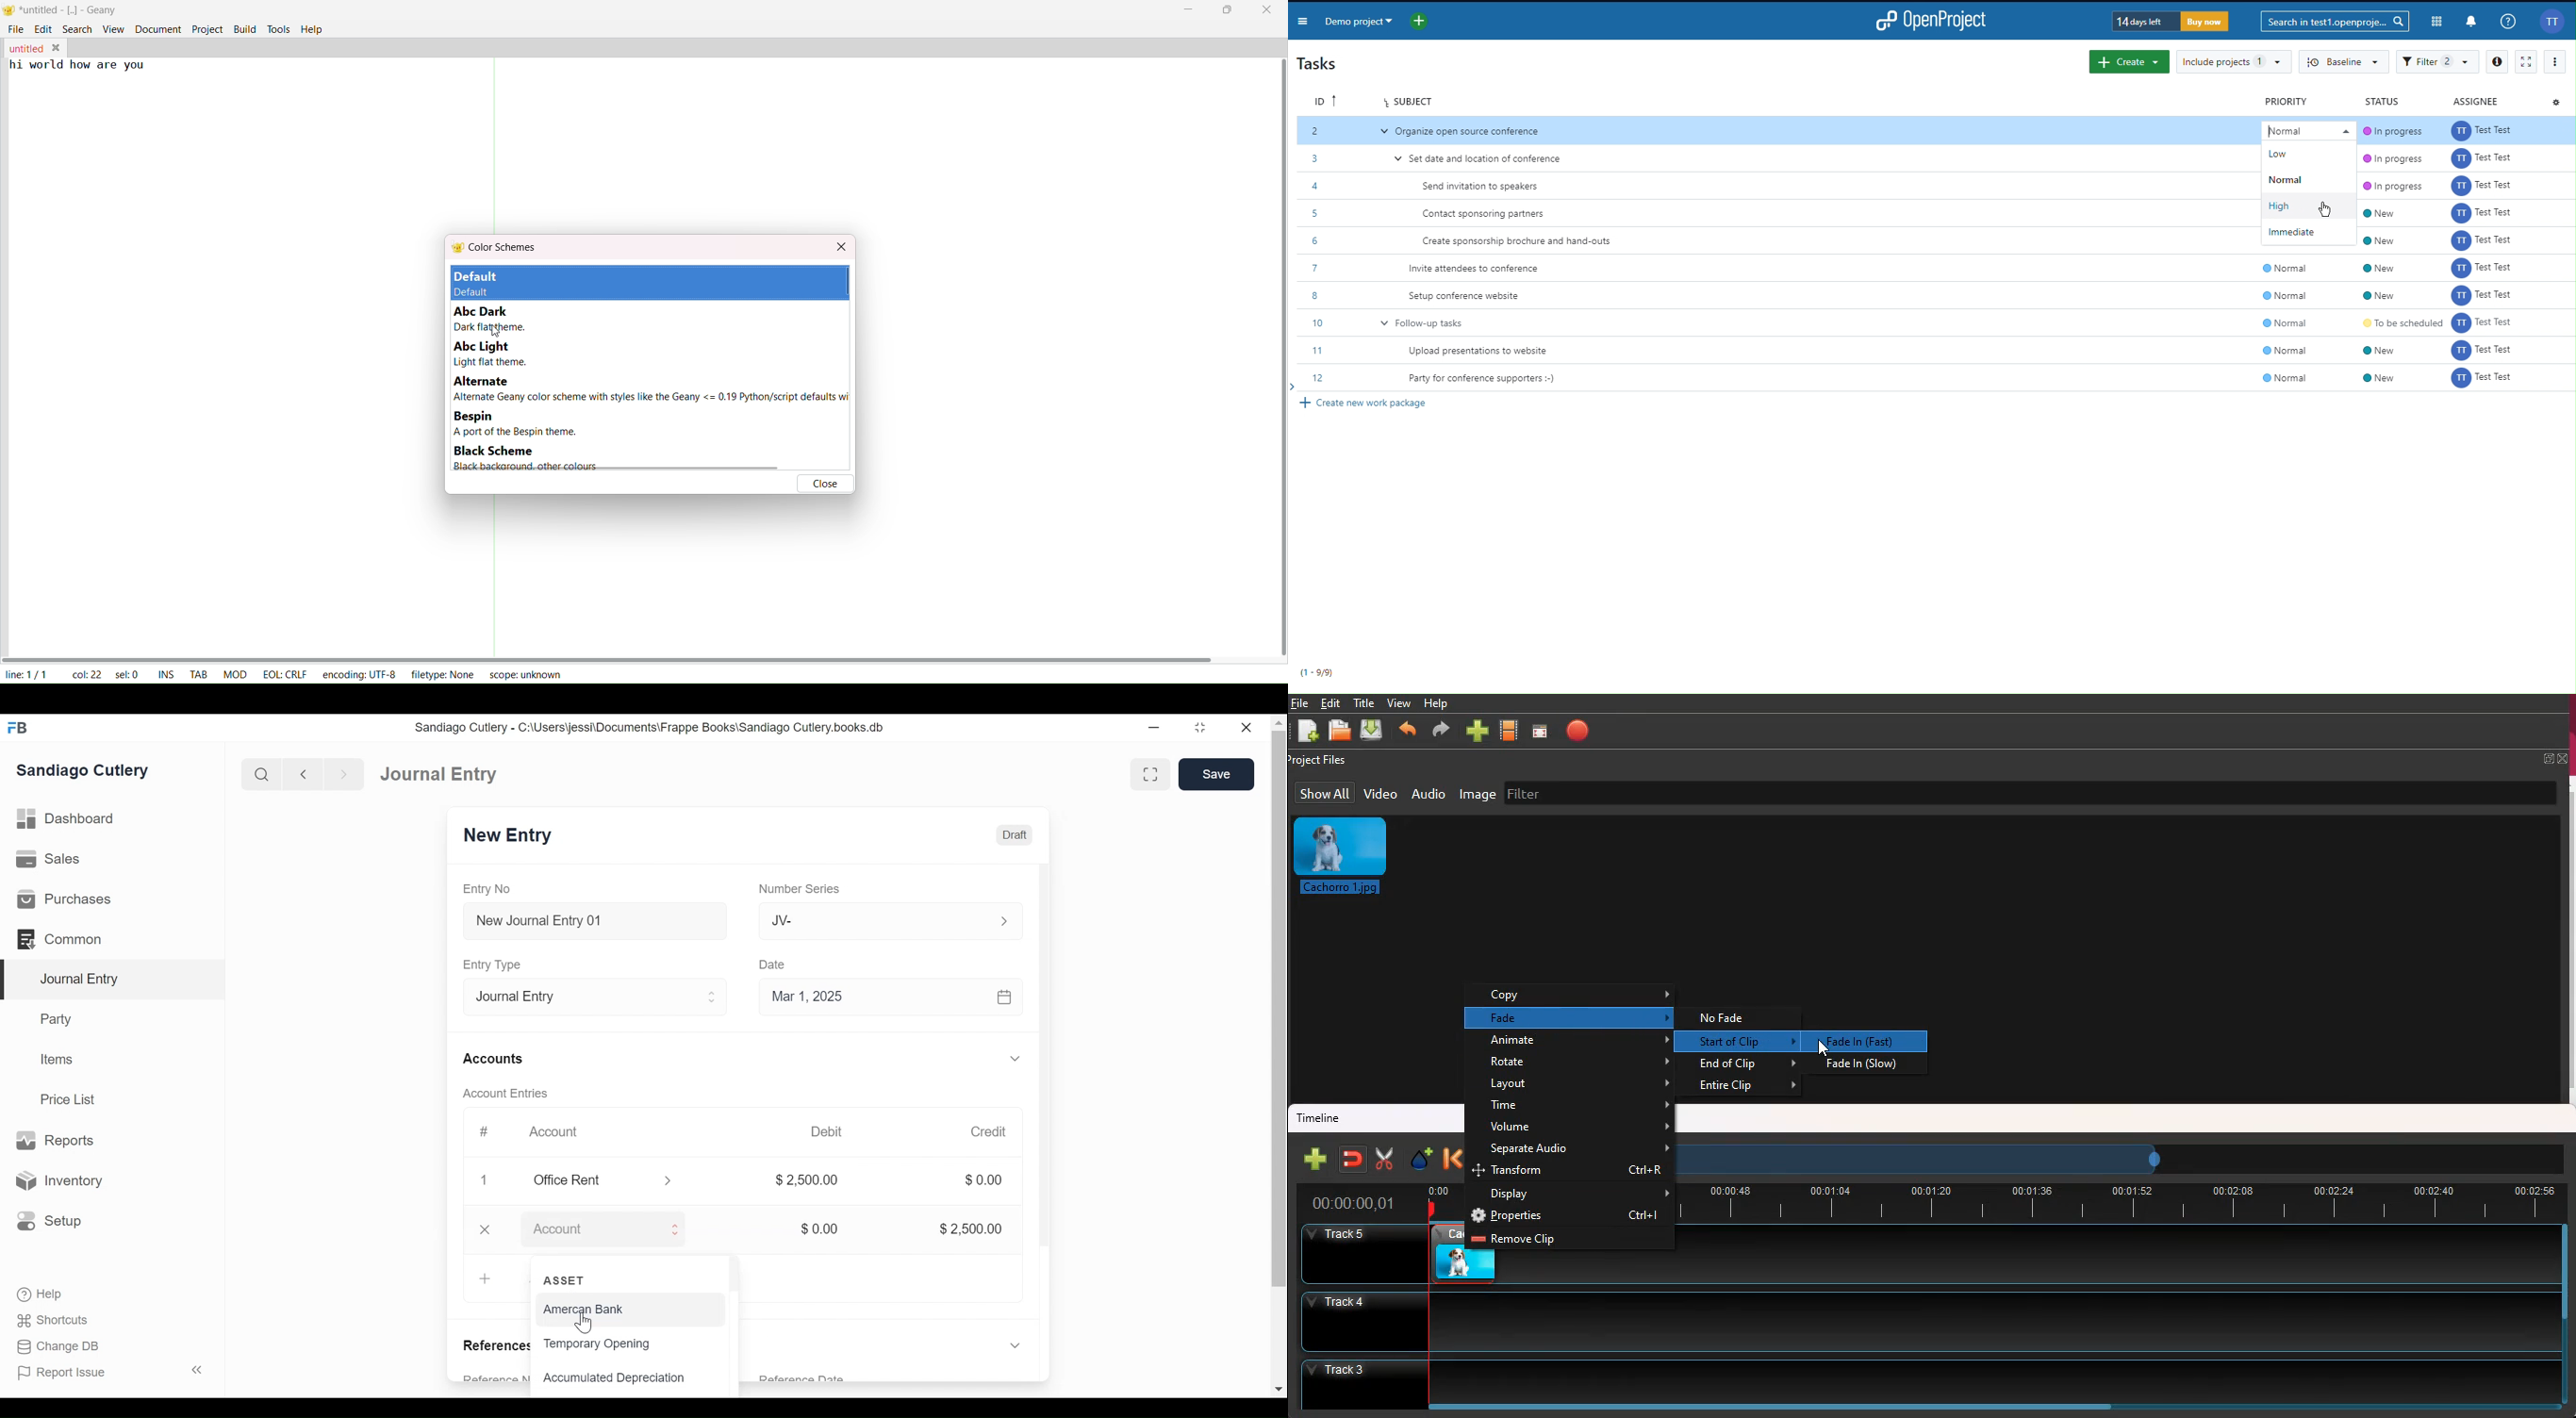  Describe the element at coordinates (490, 1181) in the screenshot. I see `delete` at that location.